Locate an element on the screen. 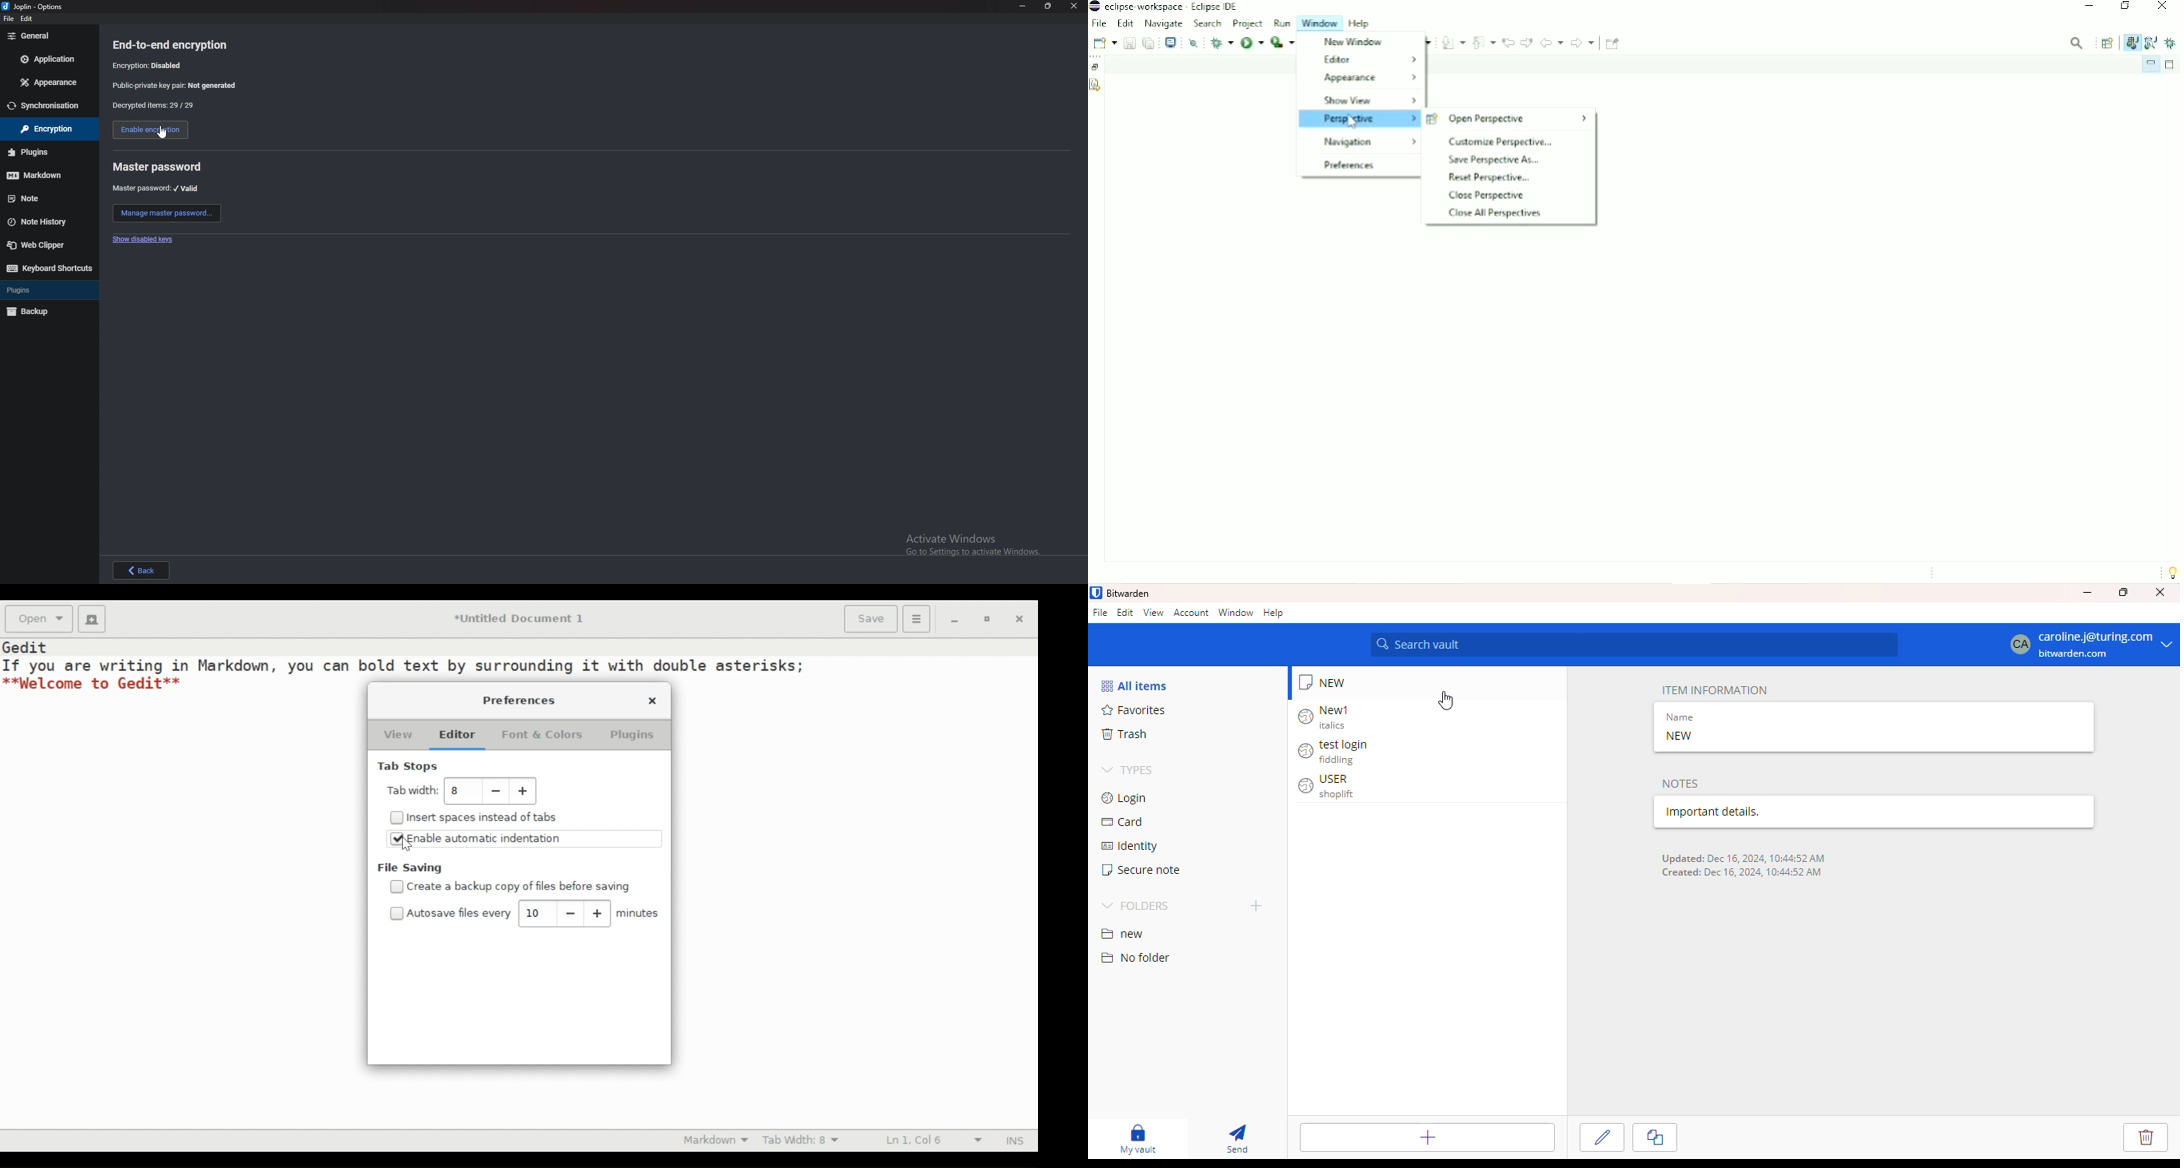 Image resolution: width=2184 pixels, height=1176 pixels.  is located at coordinates (44, 129).